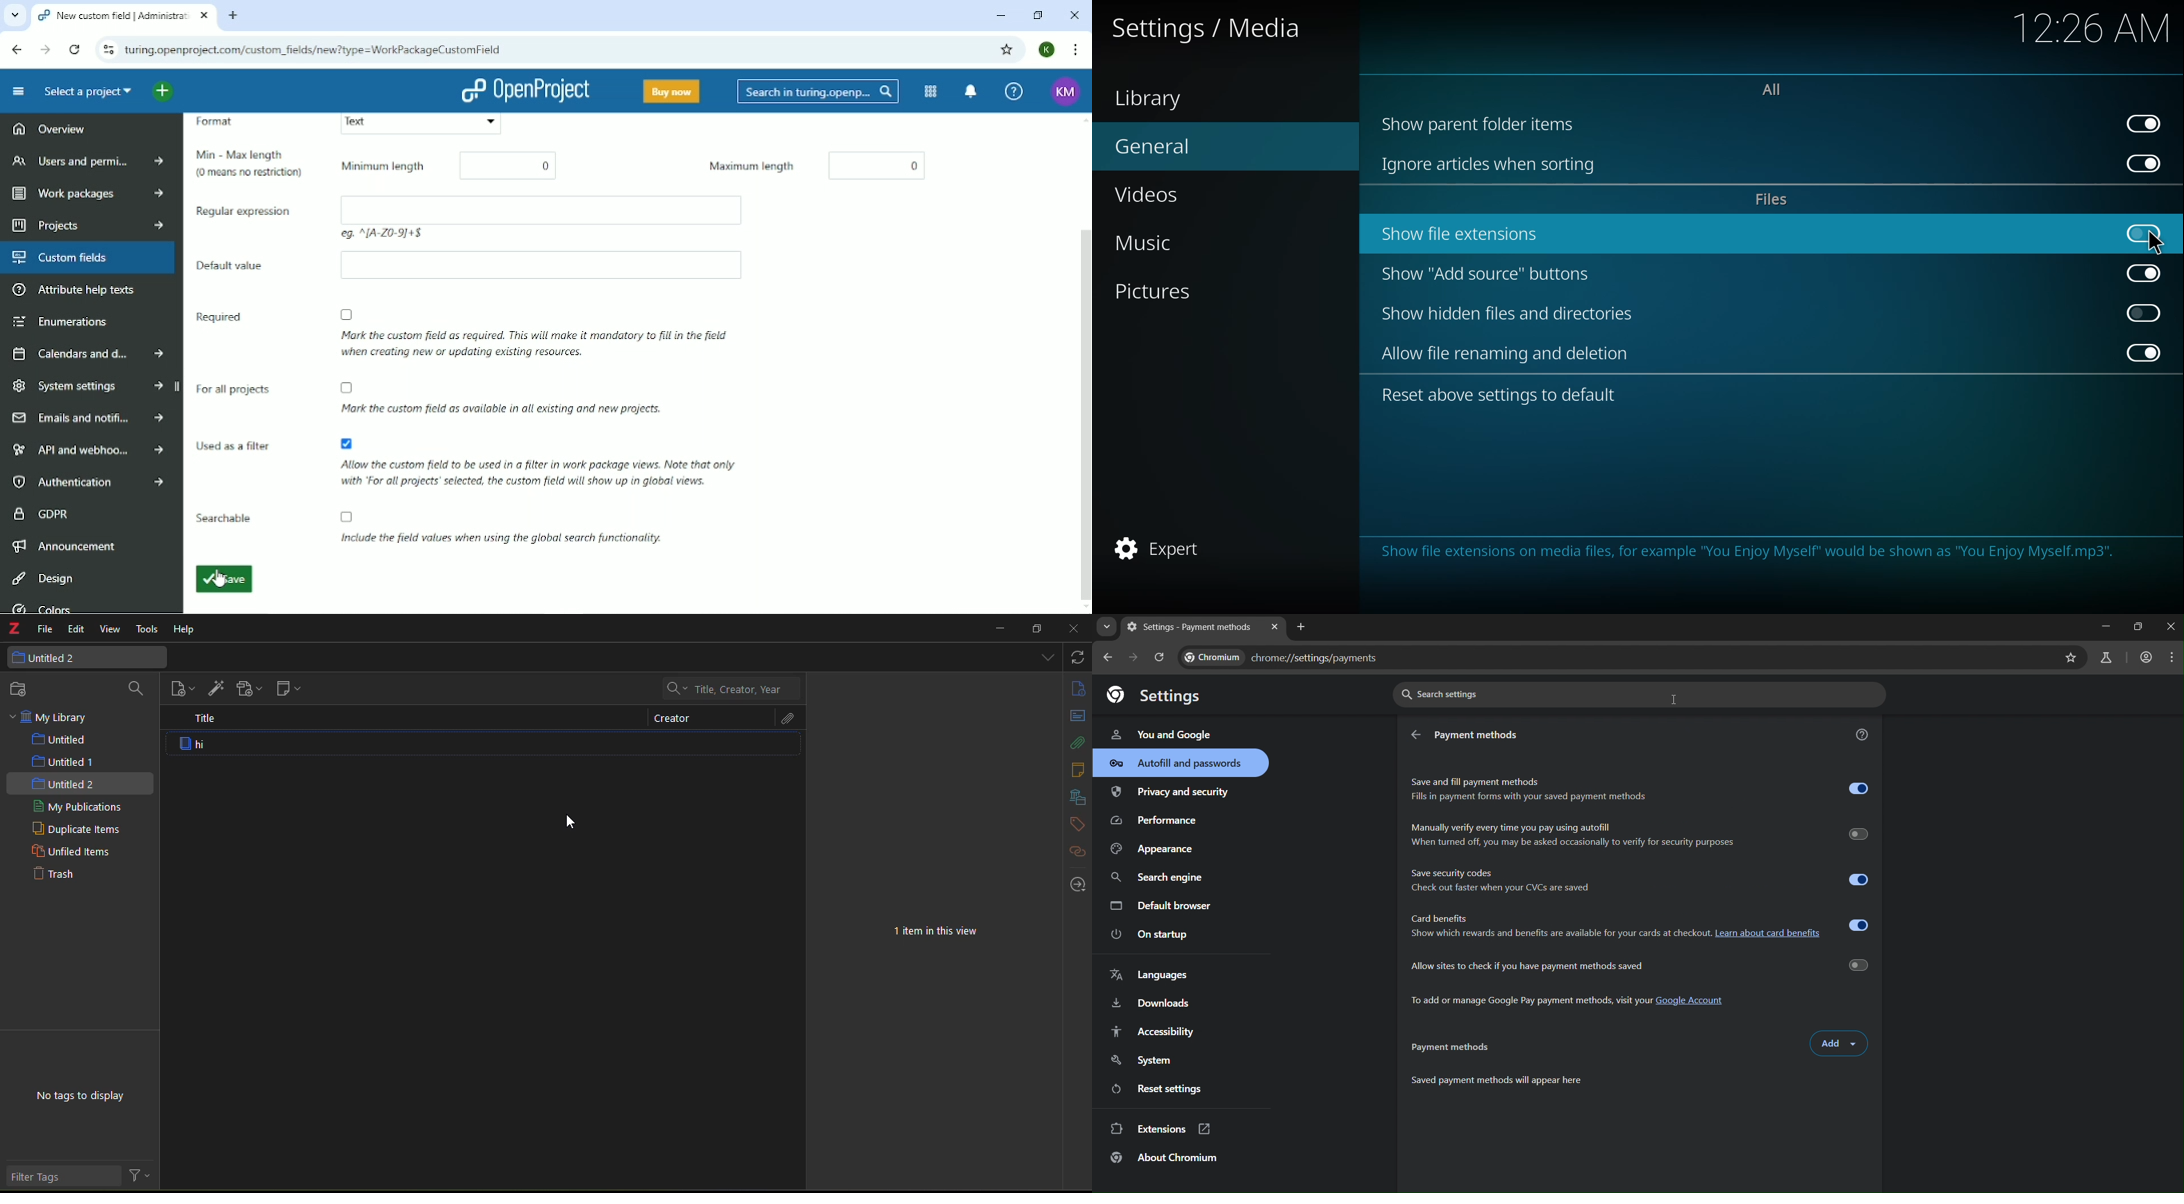 This screenshot has width=2184, height=1204. Describe the element at coordinates (55, 872) in the screenshot. I see `trash` at that location.